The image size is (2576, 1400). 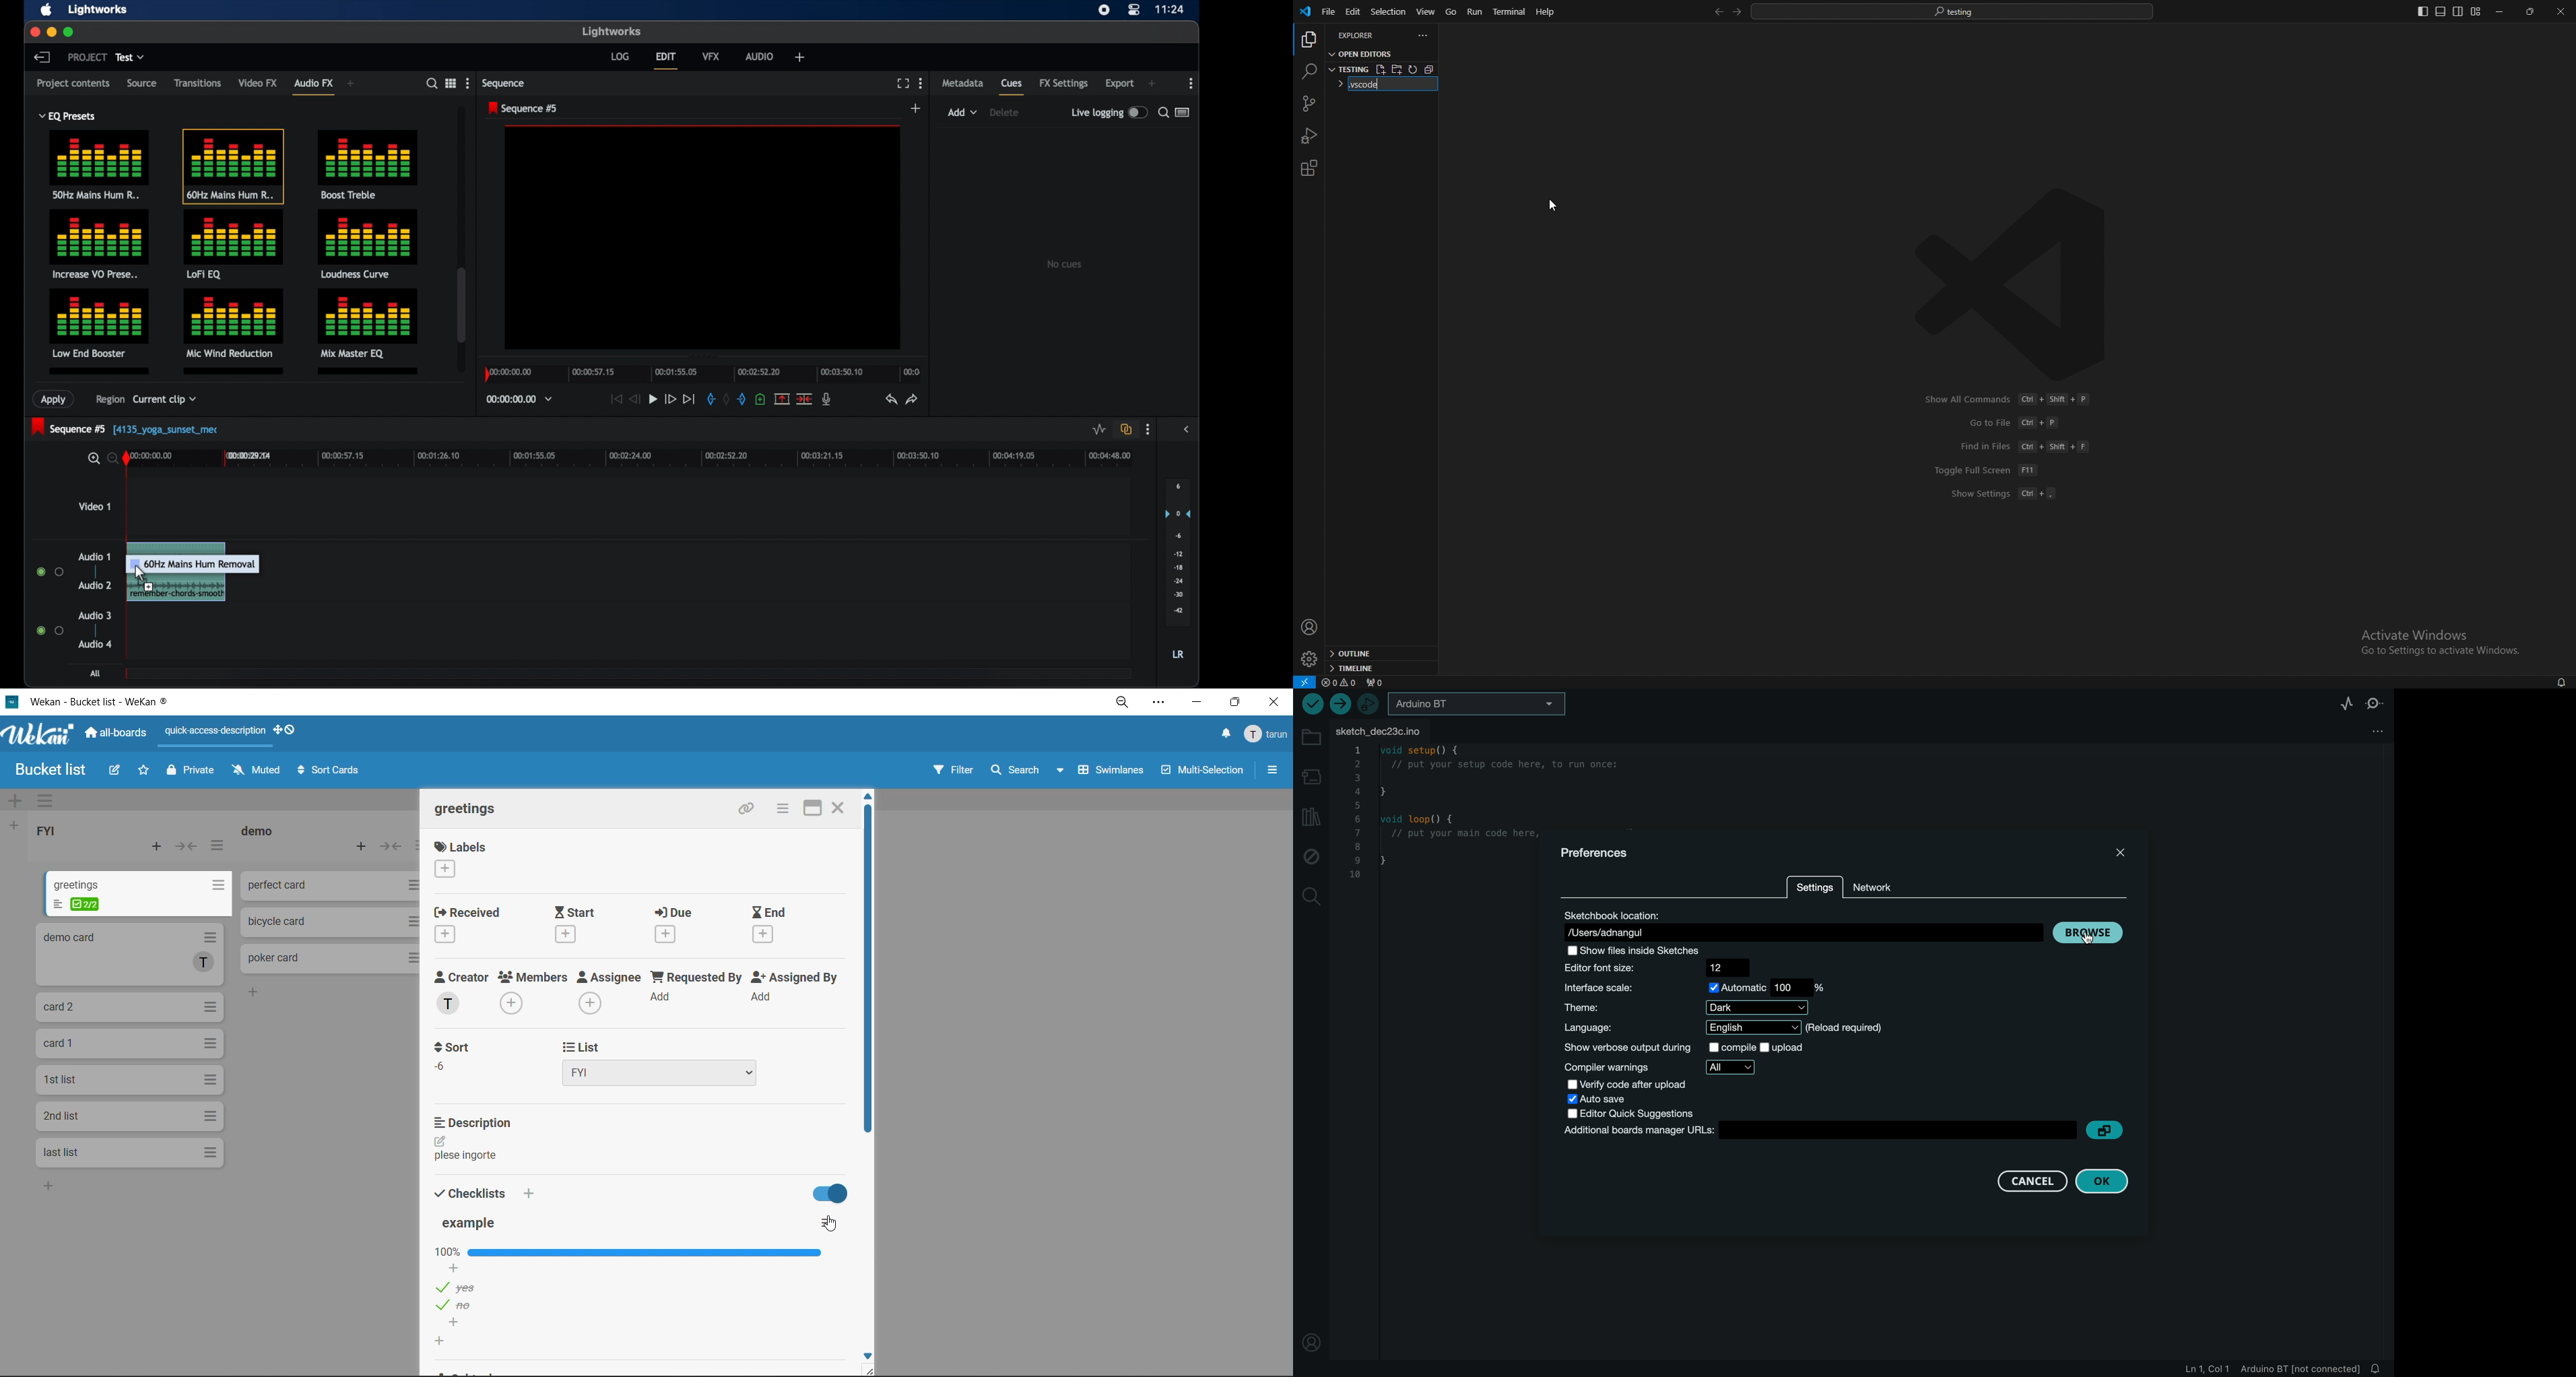 What do you see at coordinates (331, 769) in the screenshot?
I see `sort cards` at bounding box center [331, 769].